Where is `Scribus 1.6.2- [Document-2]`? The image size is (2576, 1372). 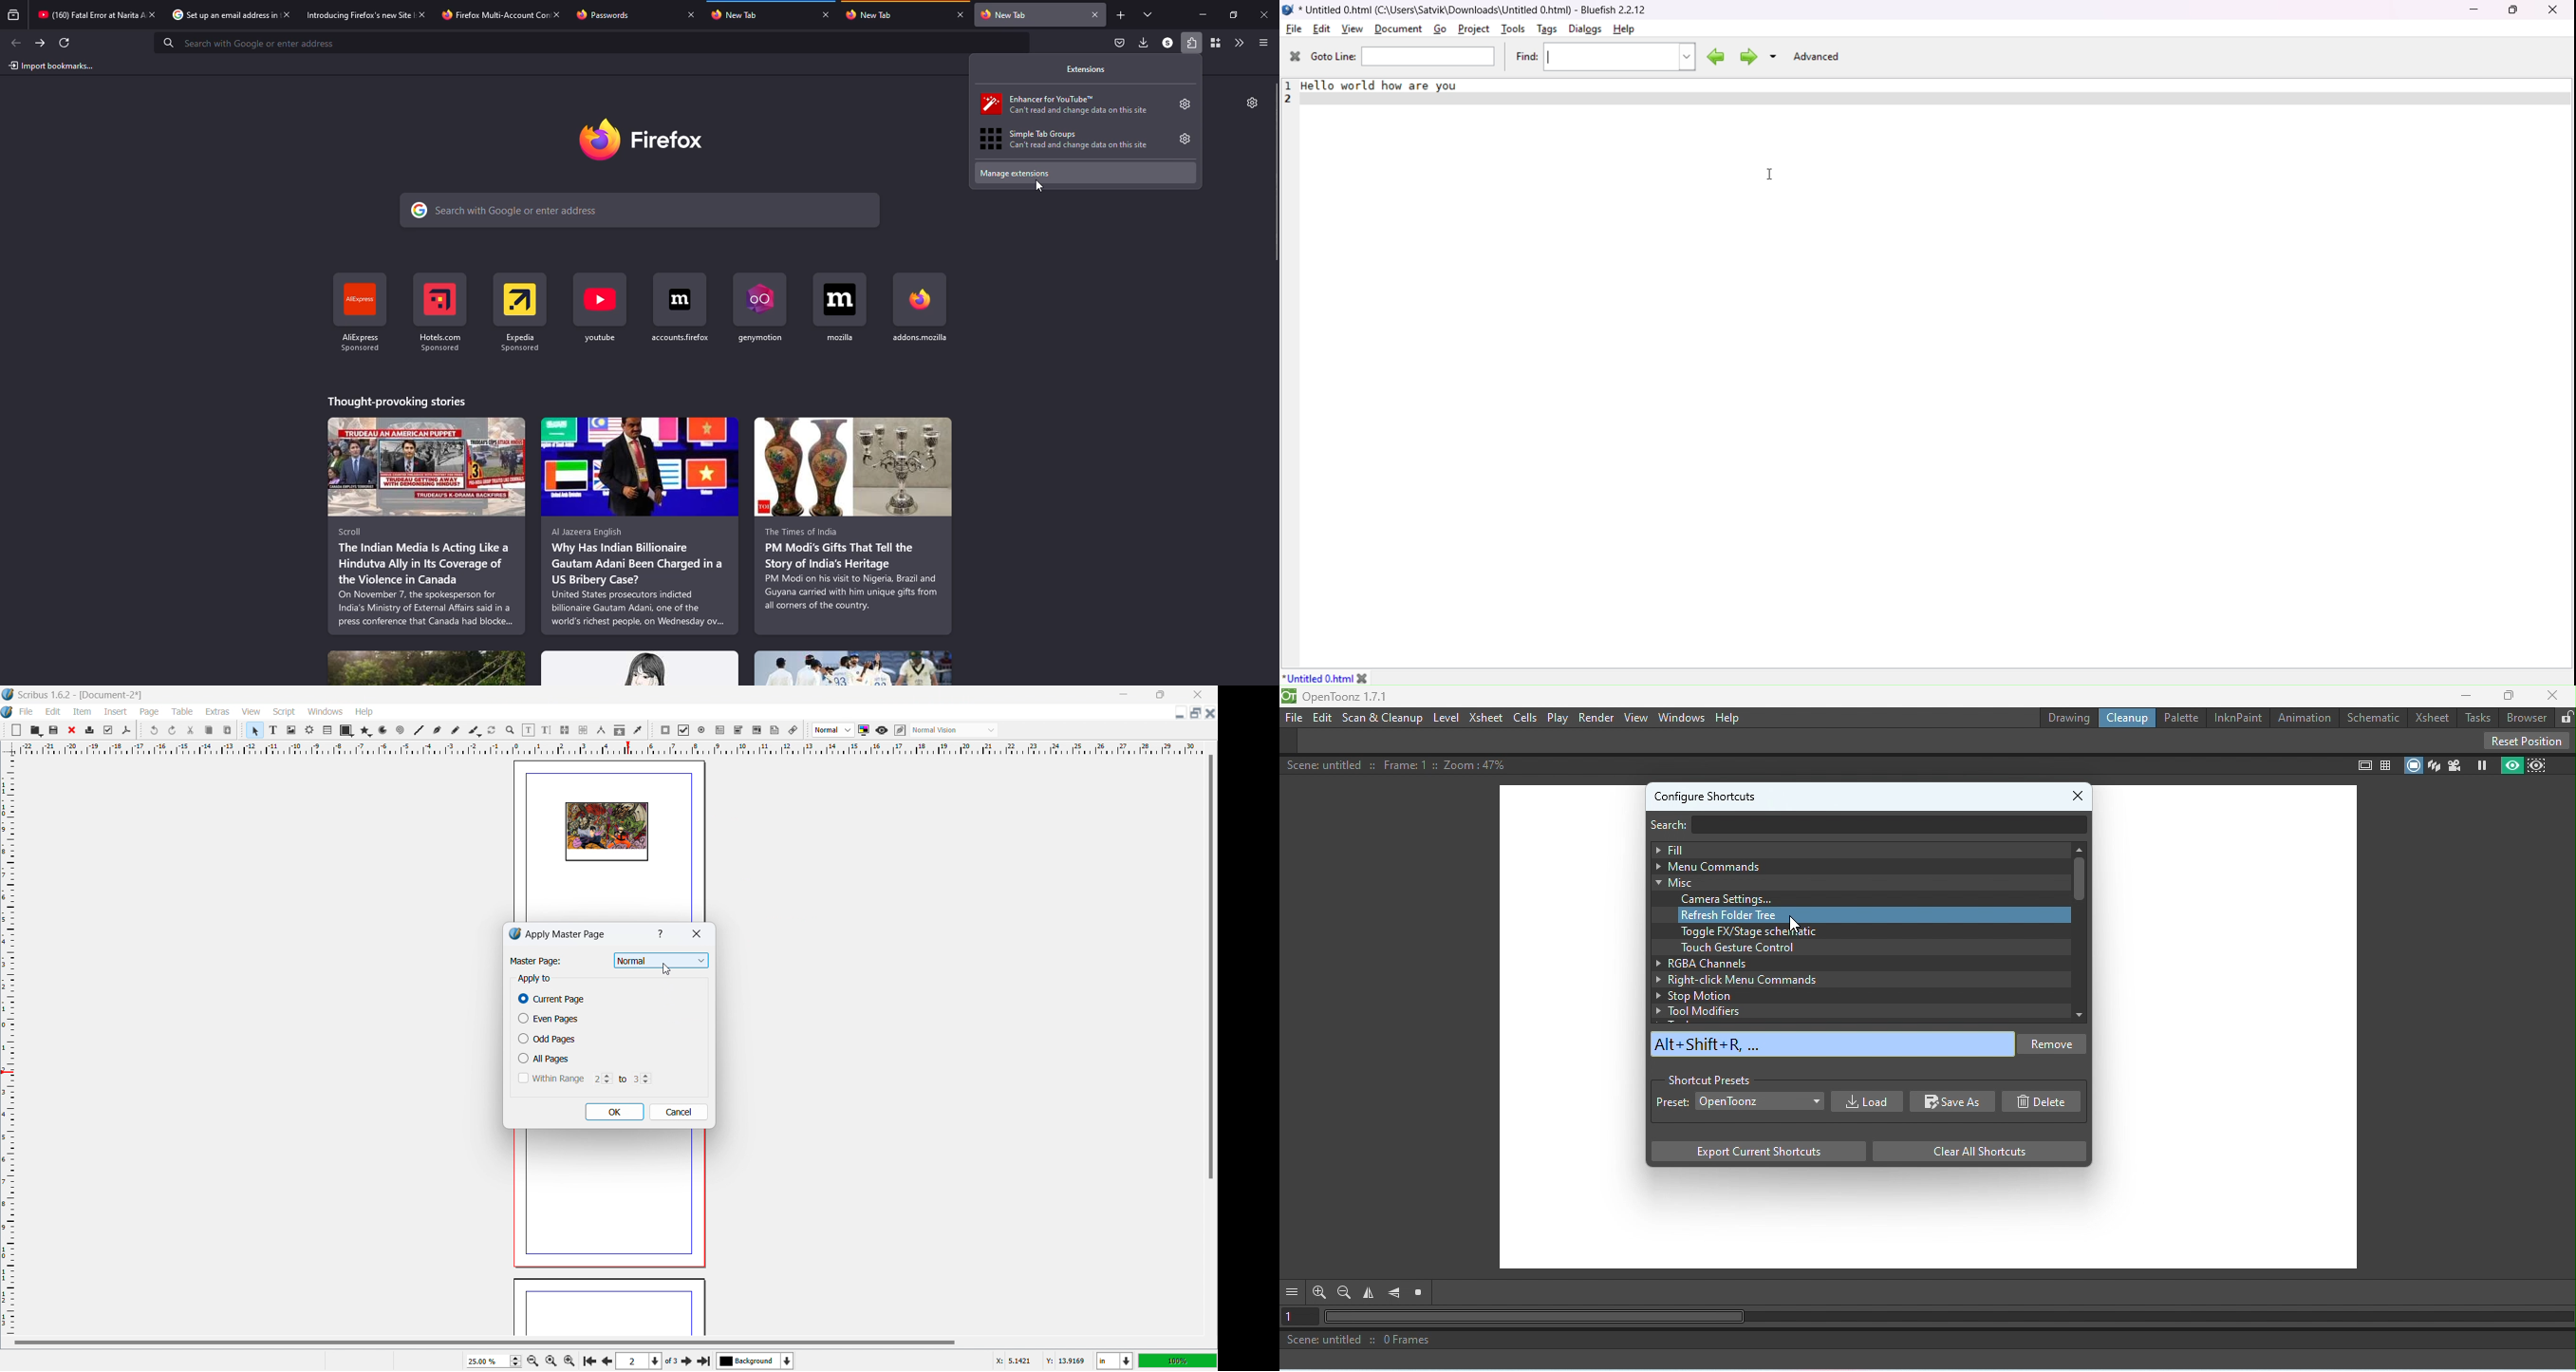
Scribus 1.6.2- [Document-2] is located at coordinates (82, 694).